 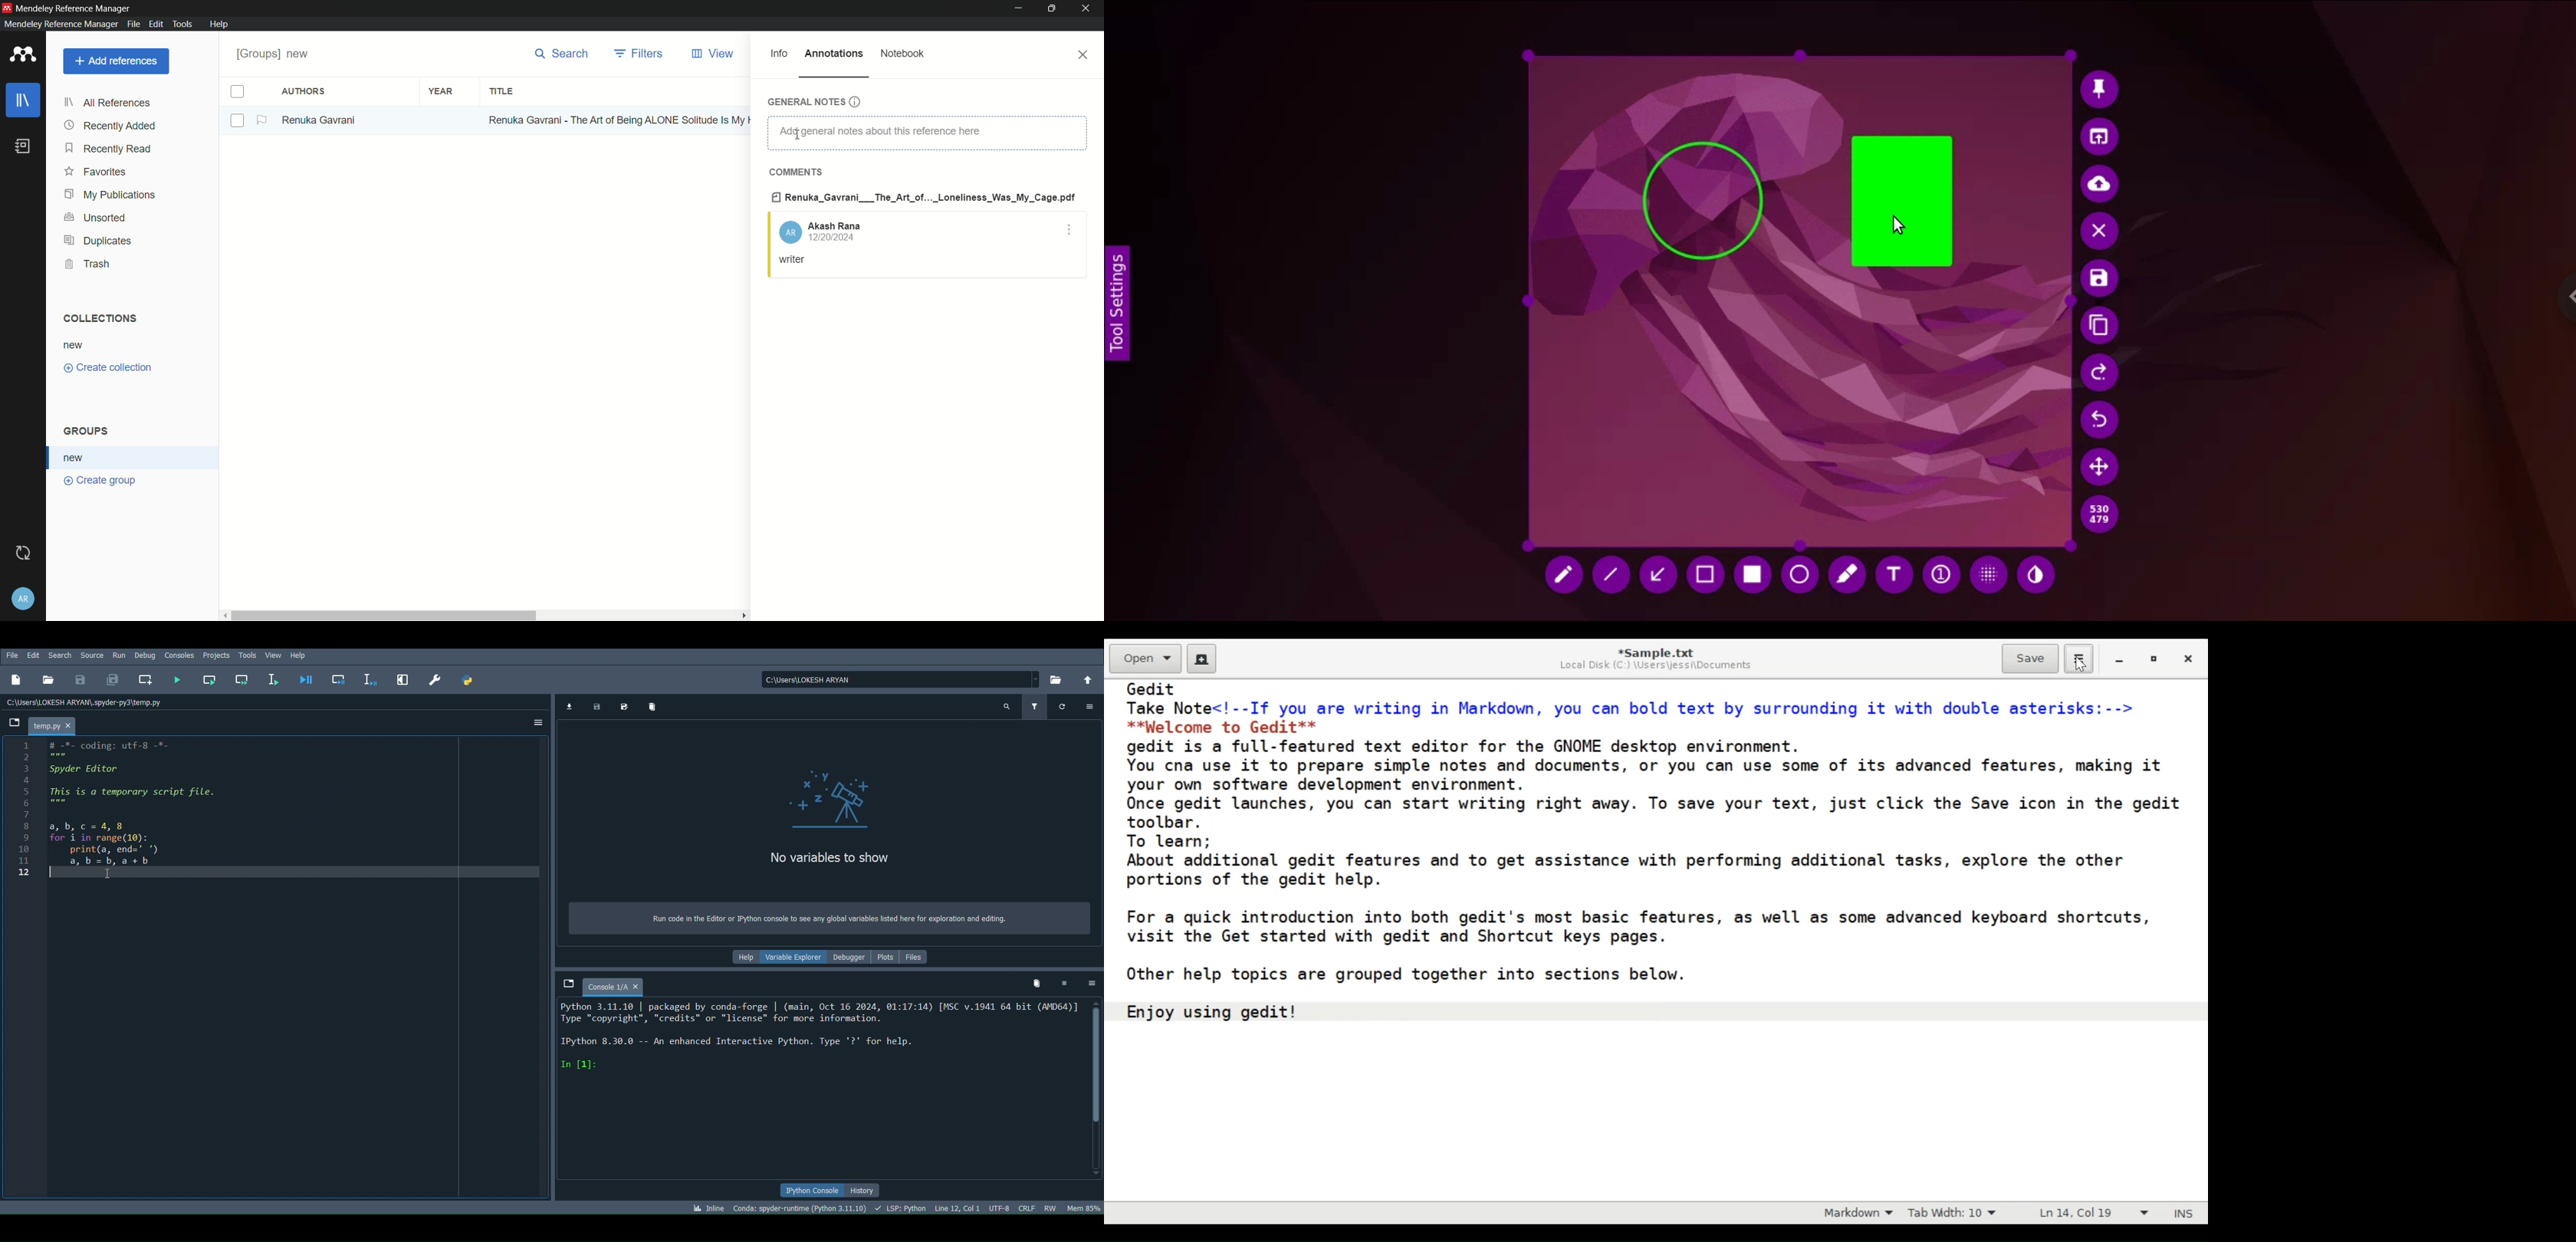 I want to click on new, so click(x=76, y=458).